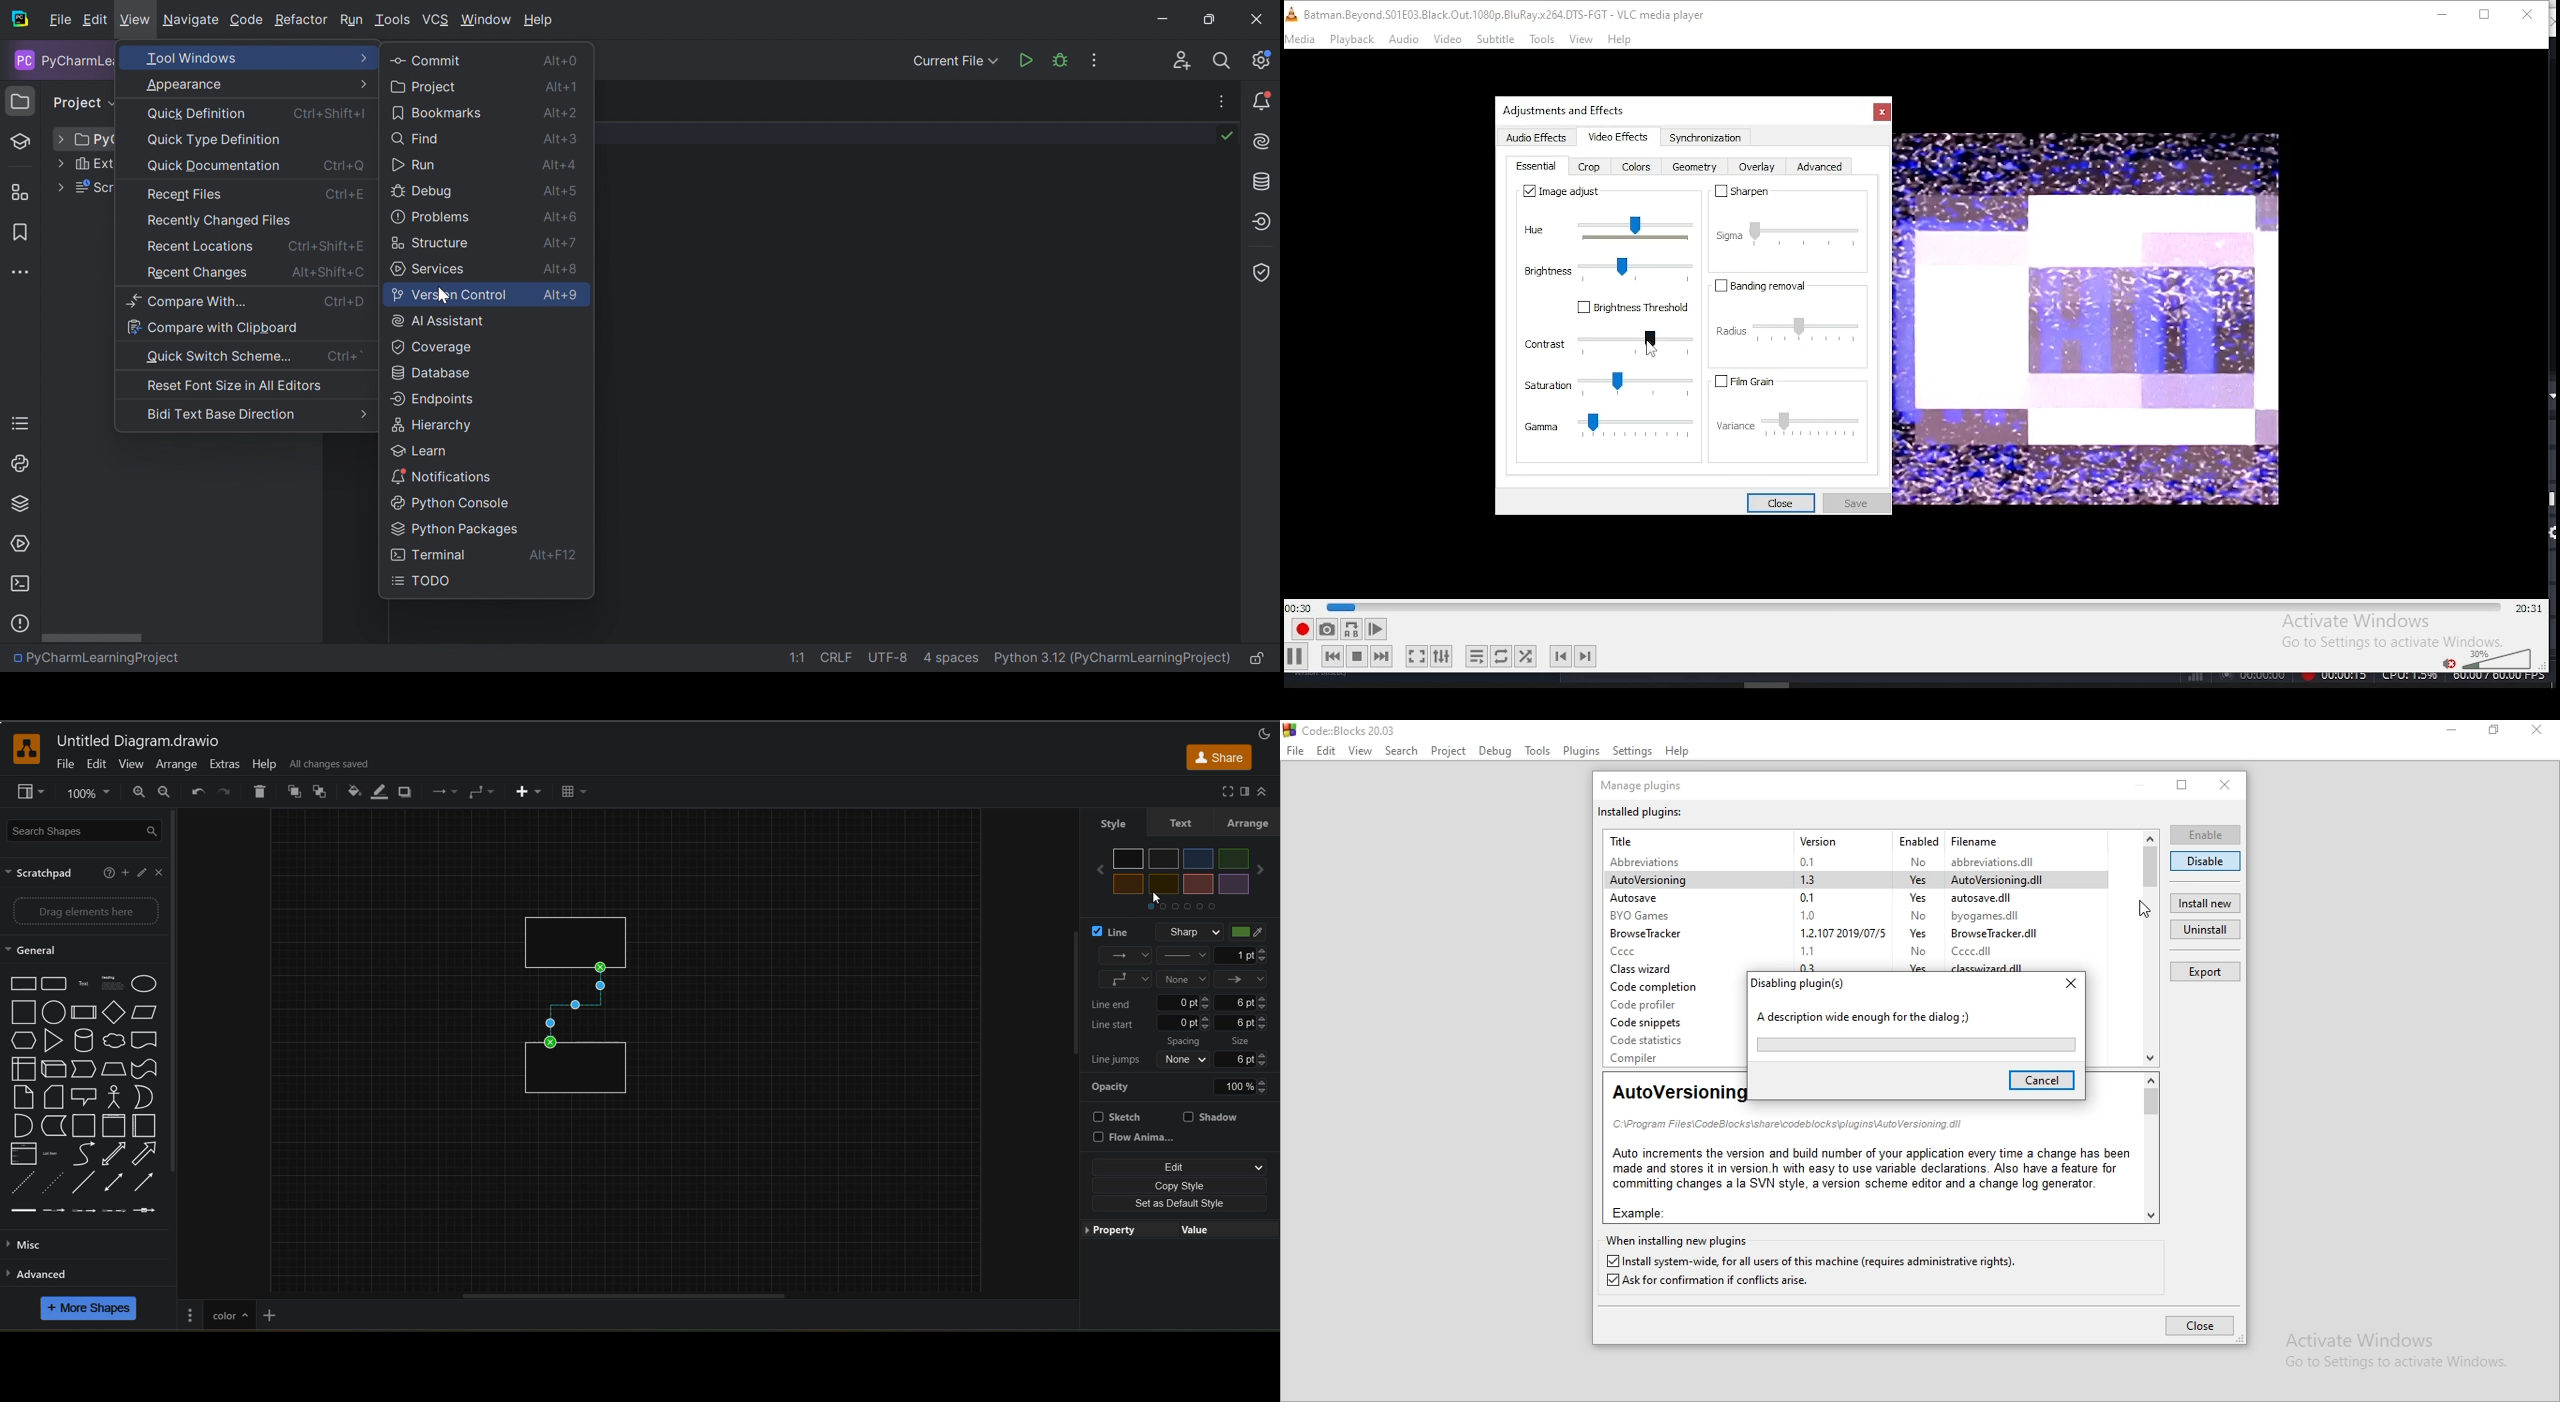 This screenshot has height=1428, width=2576. Describe the element at coordinates (1331, 658) in the screenshot. I see `previous media in track, skips backward when held` at that location.